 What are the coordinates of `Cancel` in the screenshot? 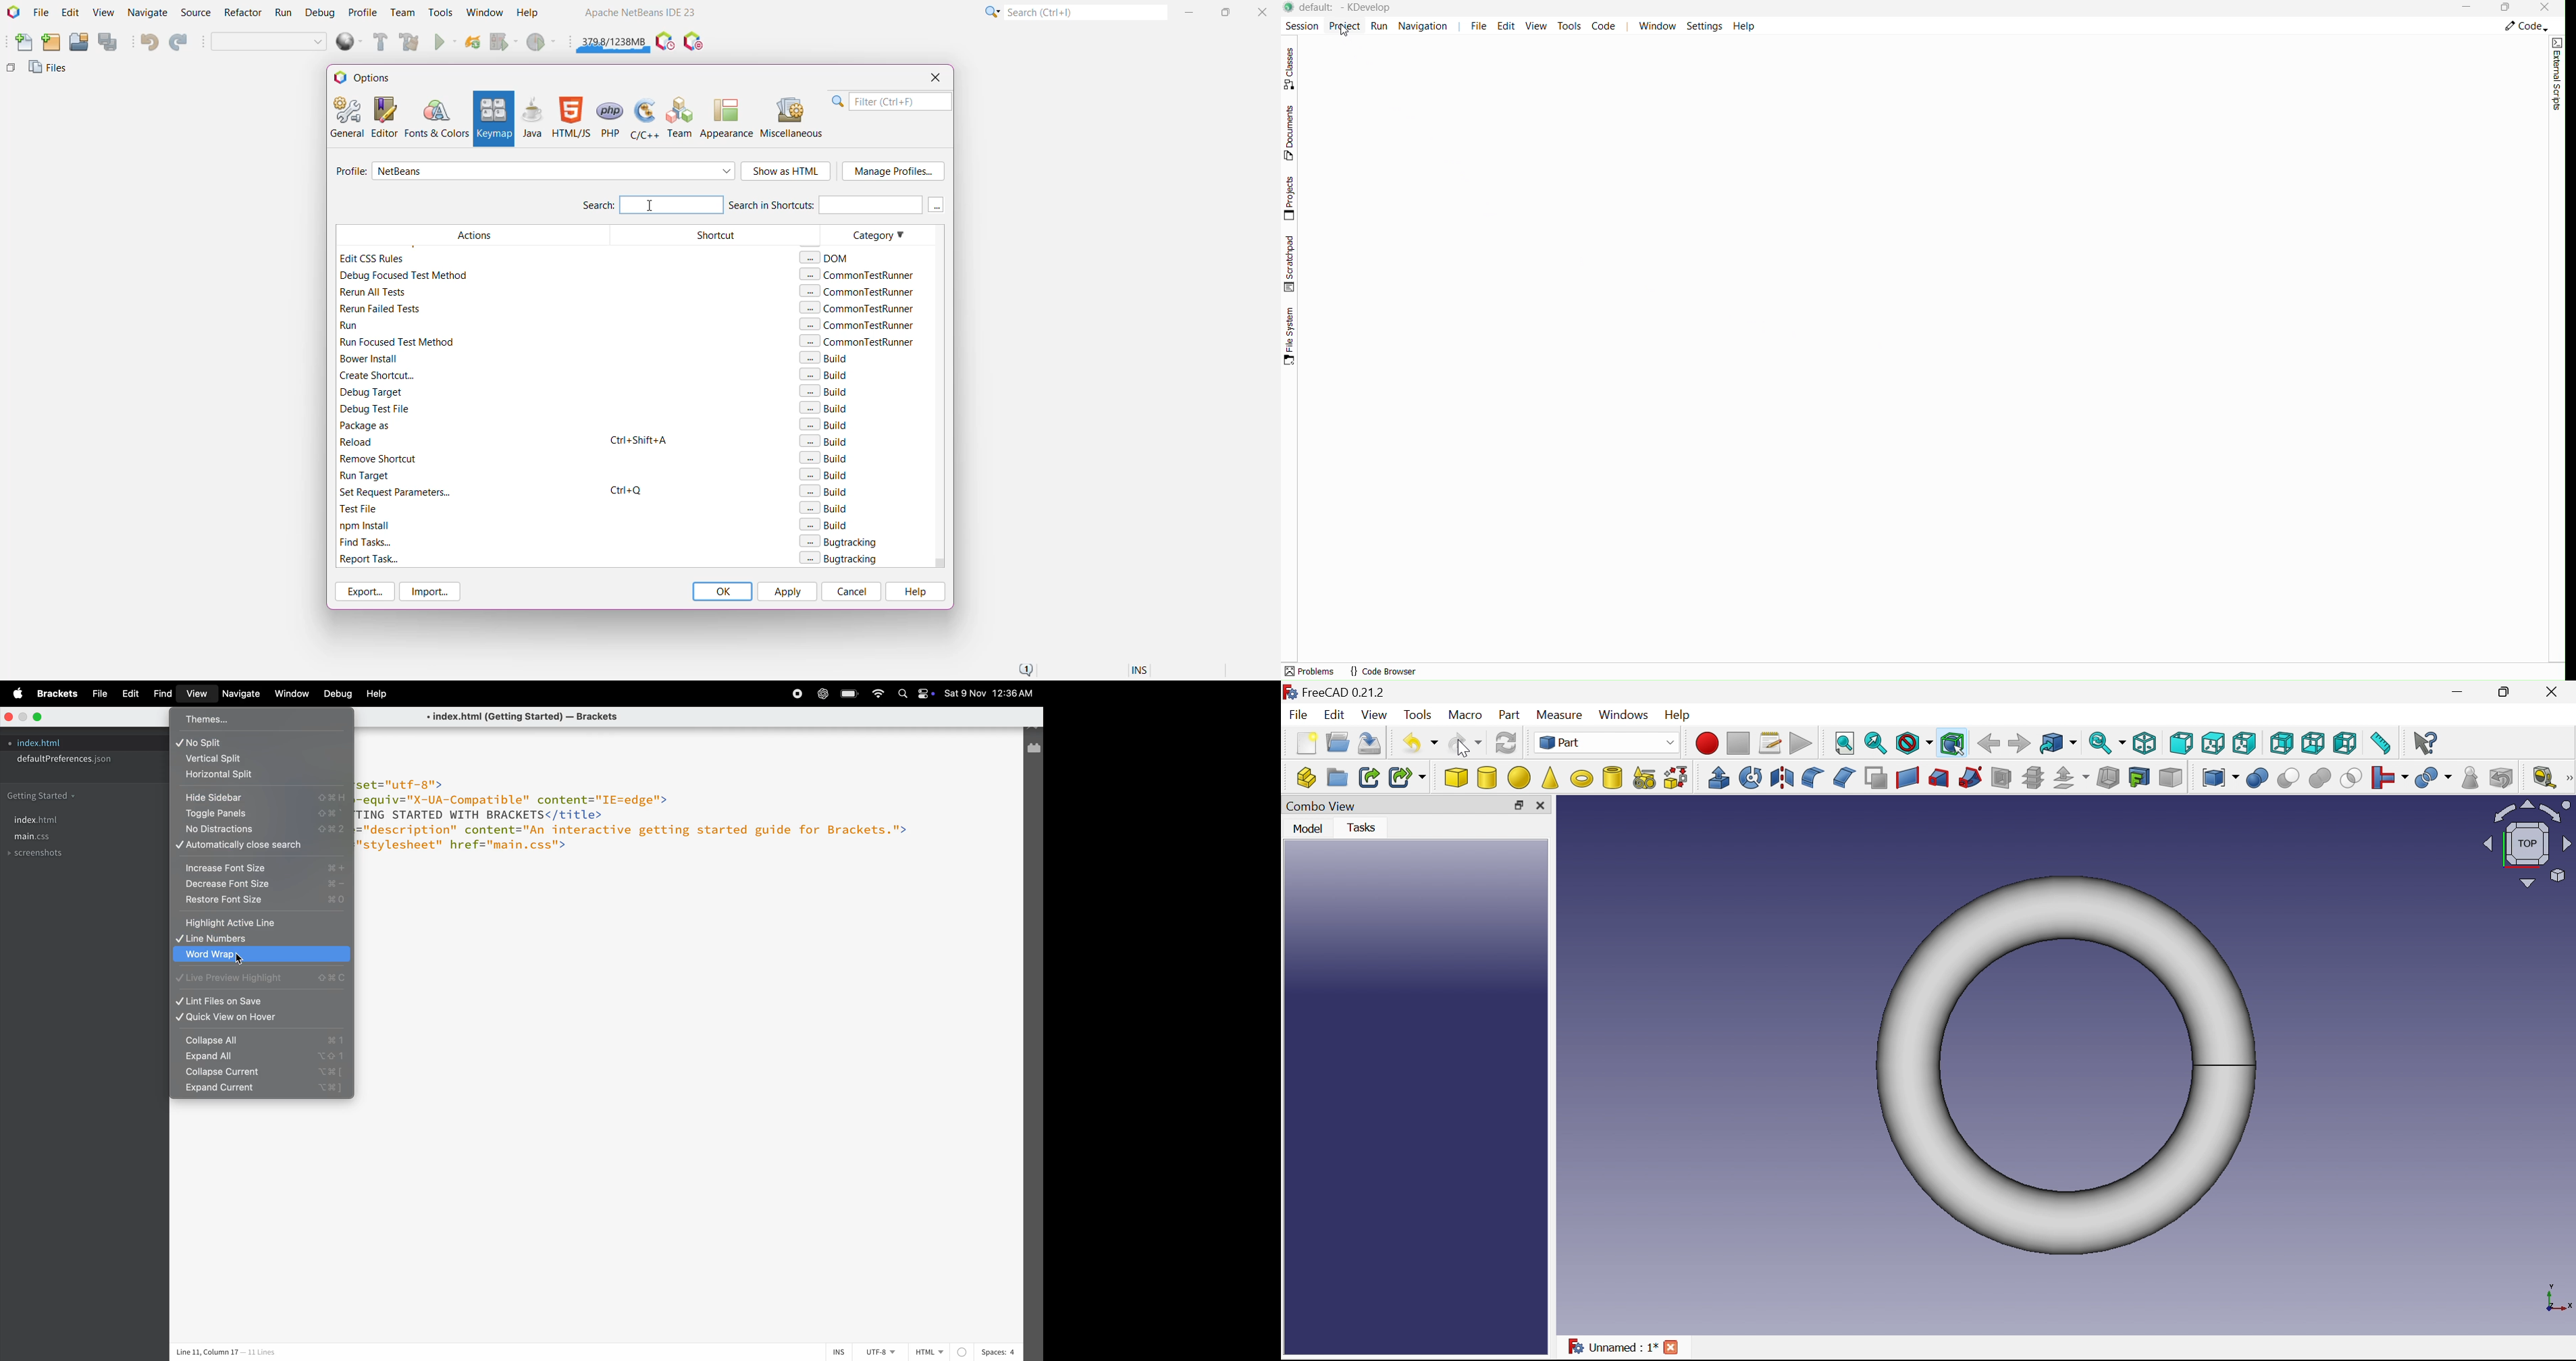 It's located at (851, 591).